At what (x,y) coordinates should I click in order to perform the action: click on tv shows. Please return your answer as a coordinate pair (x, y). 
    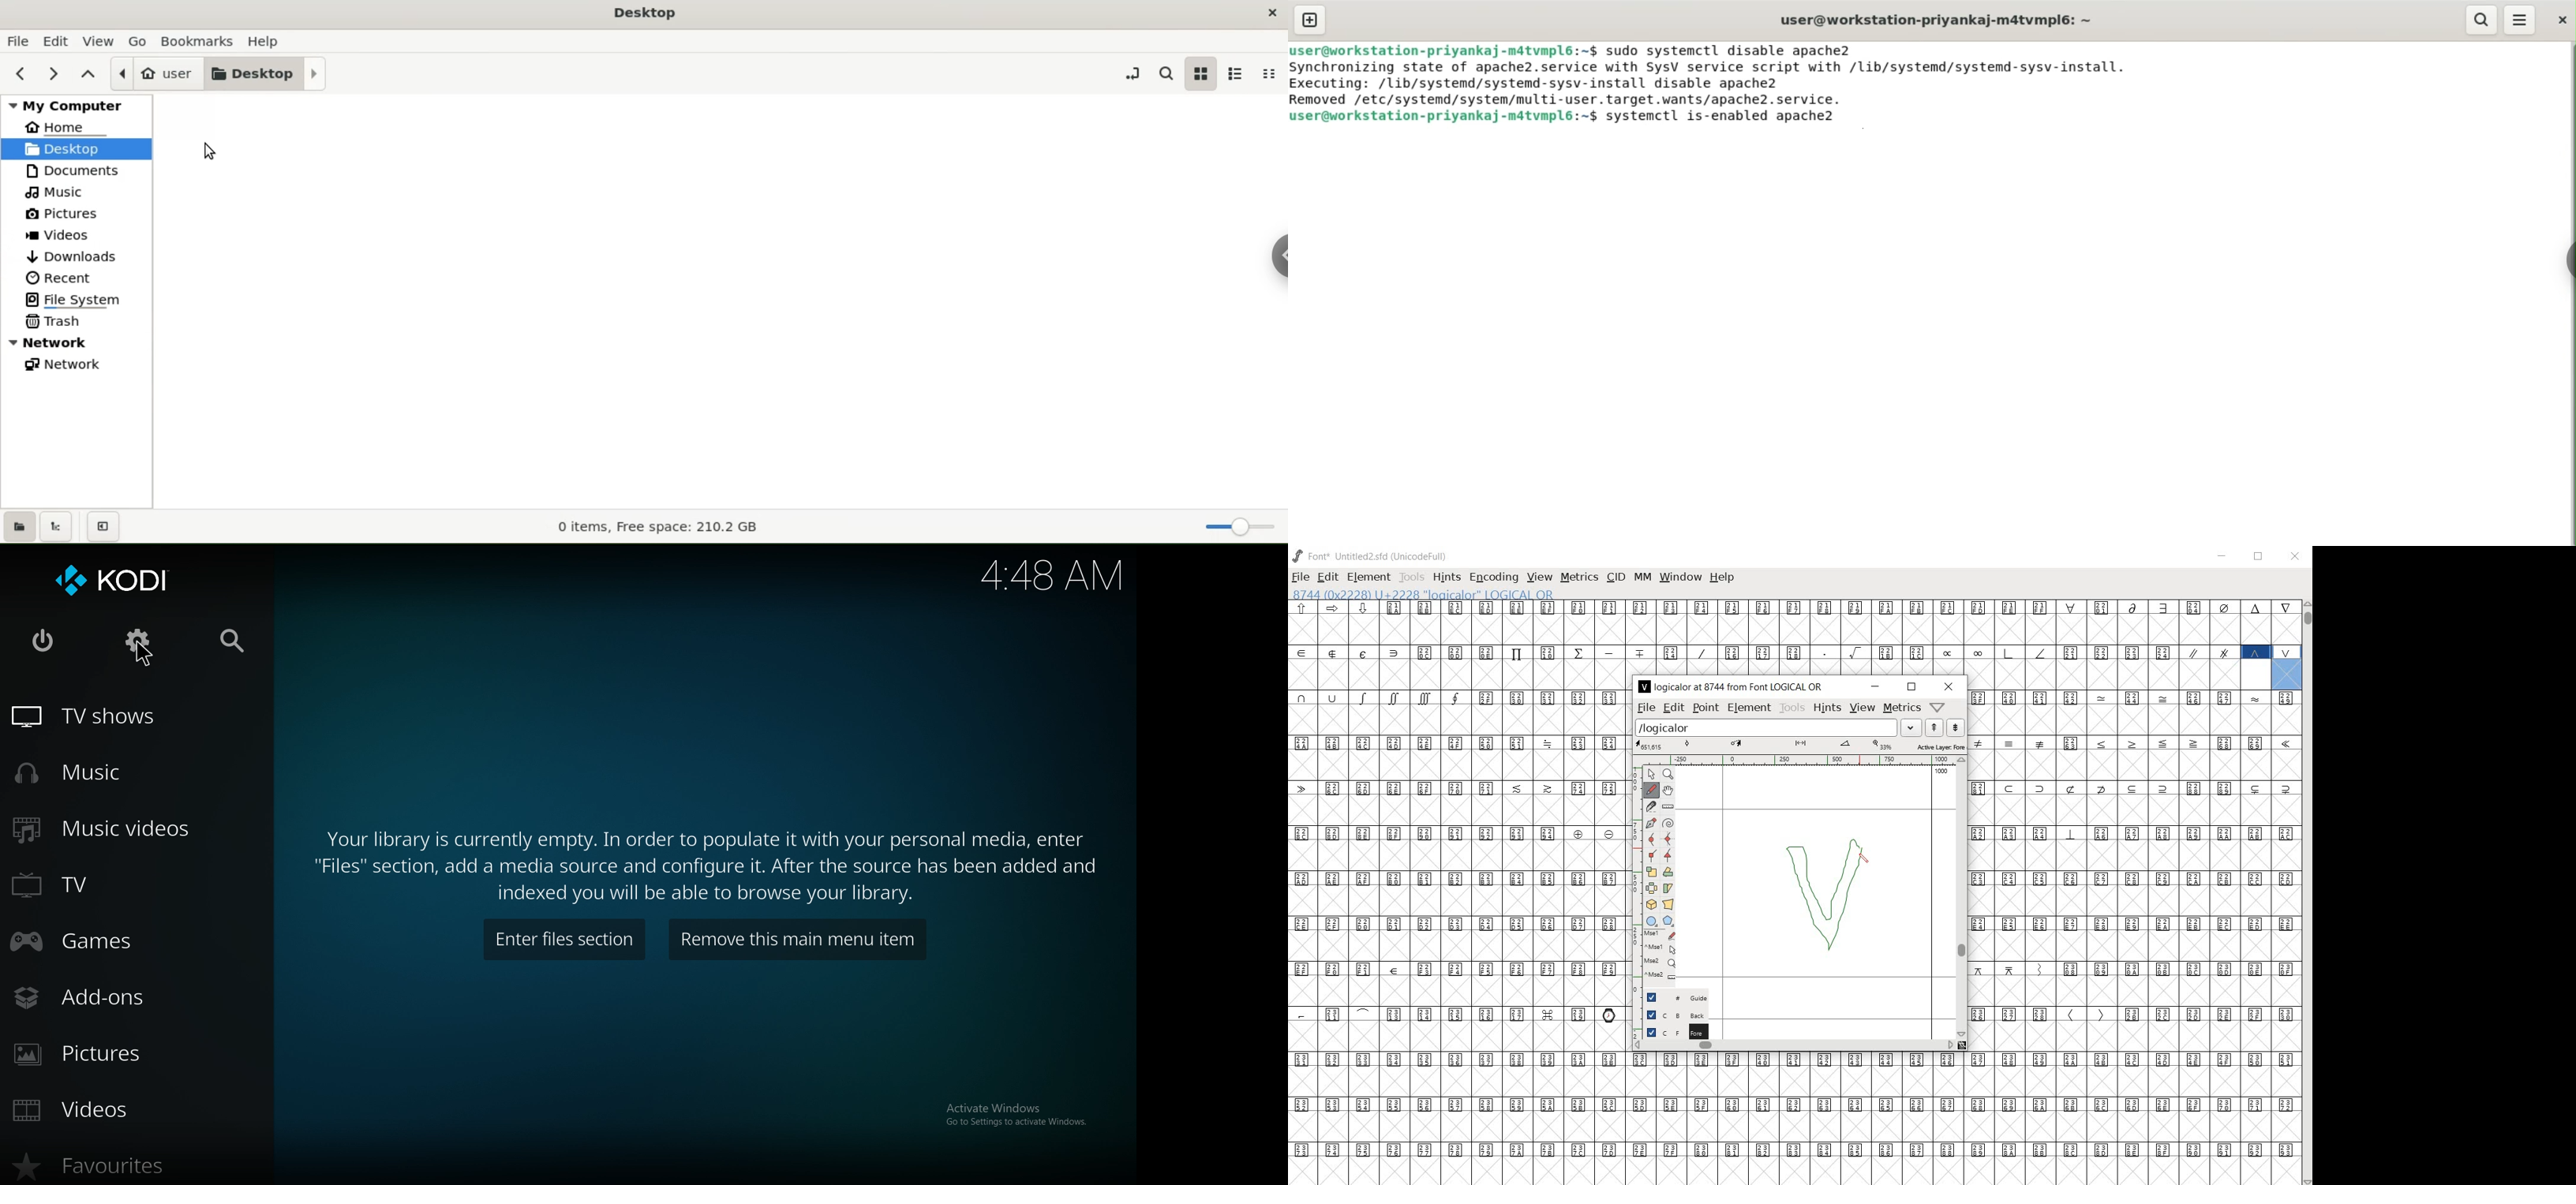
    Looking at the image, I should click on (96, 718).